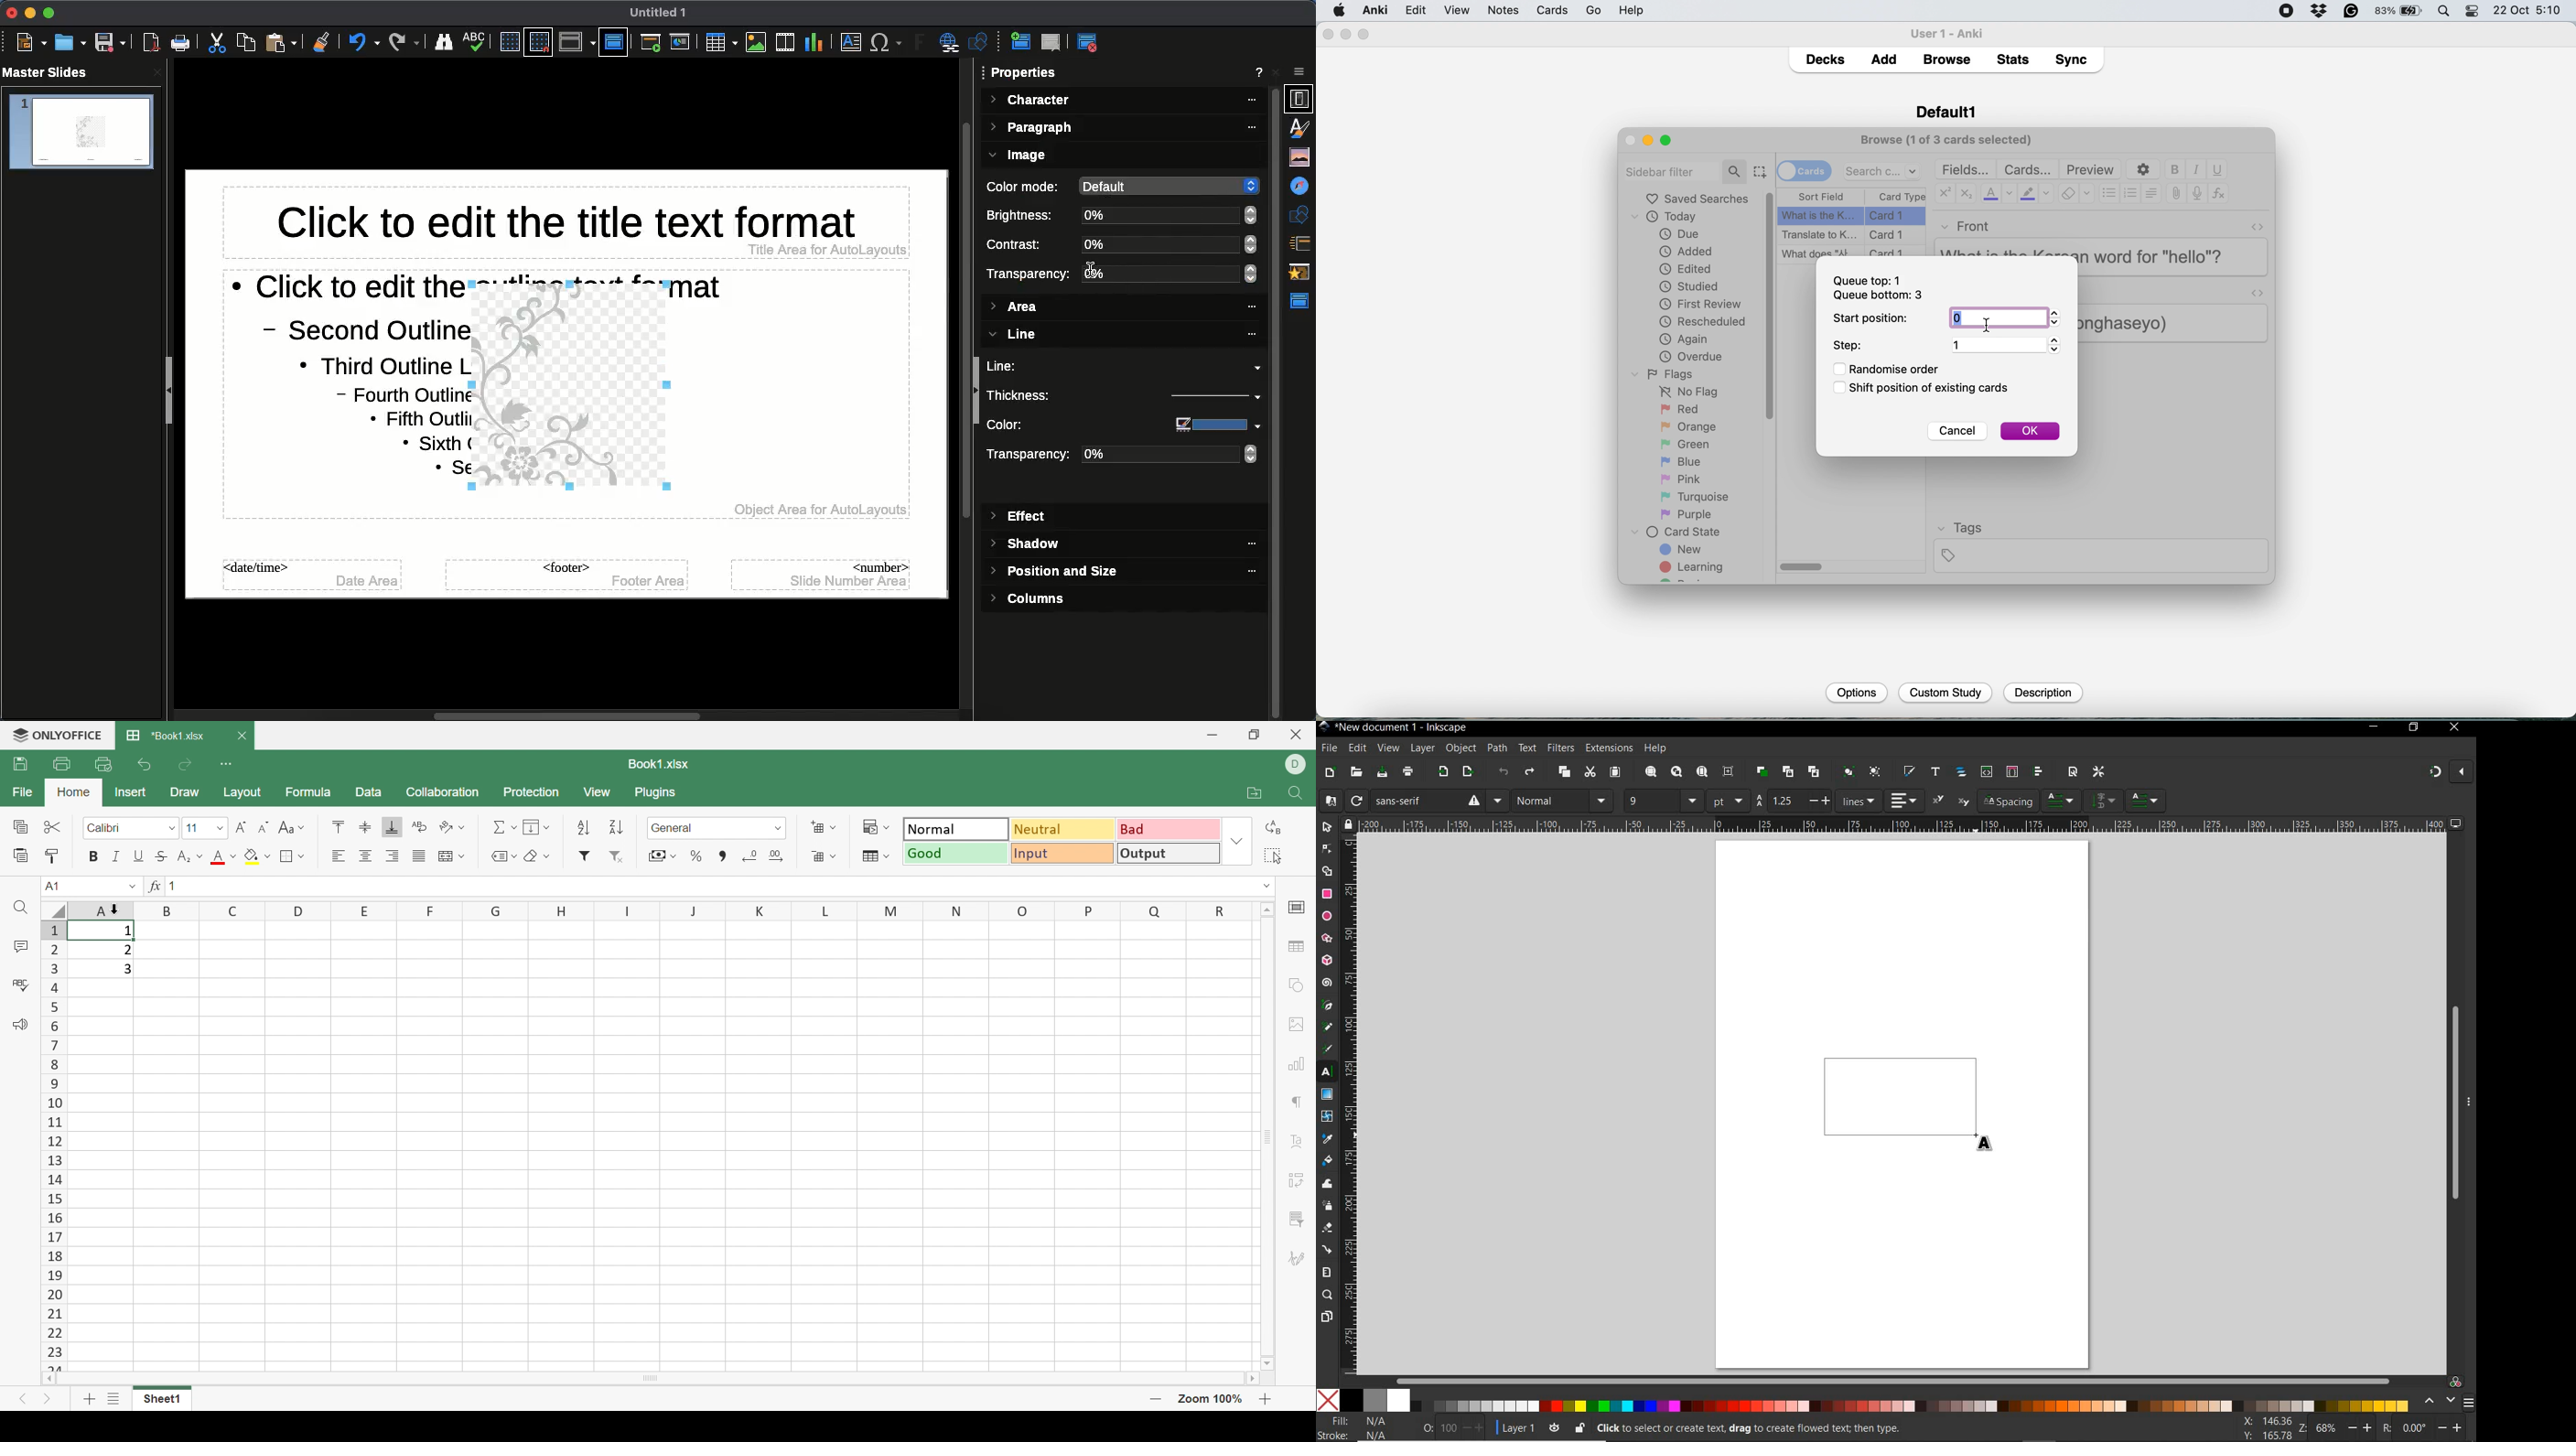 This screenshot has height=1456, width=2576. What do you see at coordinates (130, 826) in the screenshot?
I see `Font` at bounding box center [130, 826].